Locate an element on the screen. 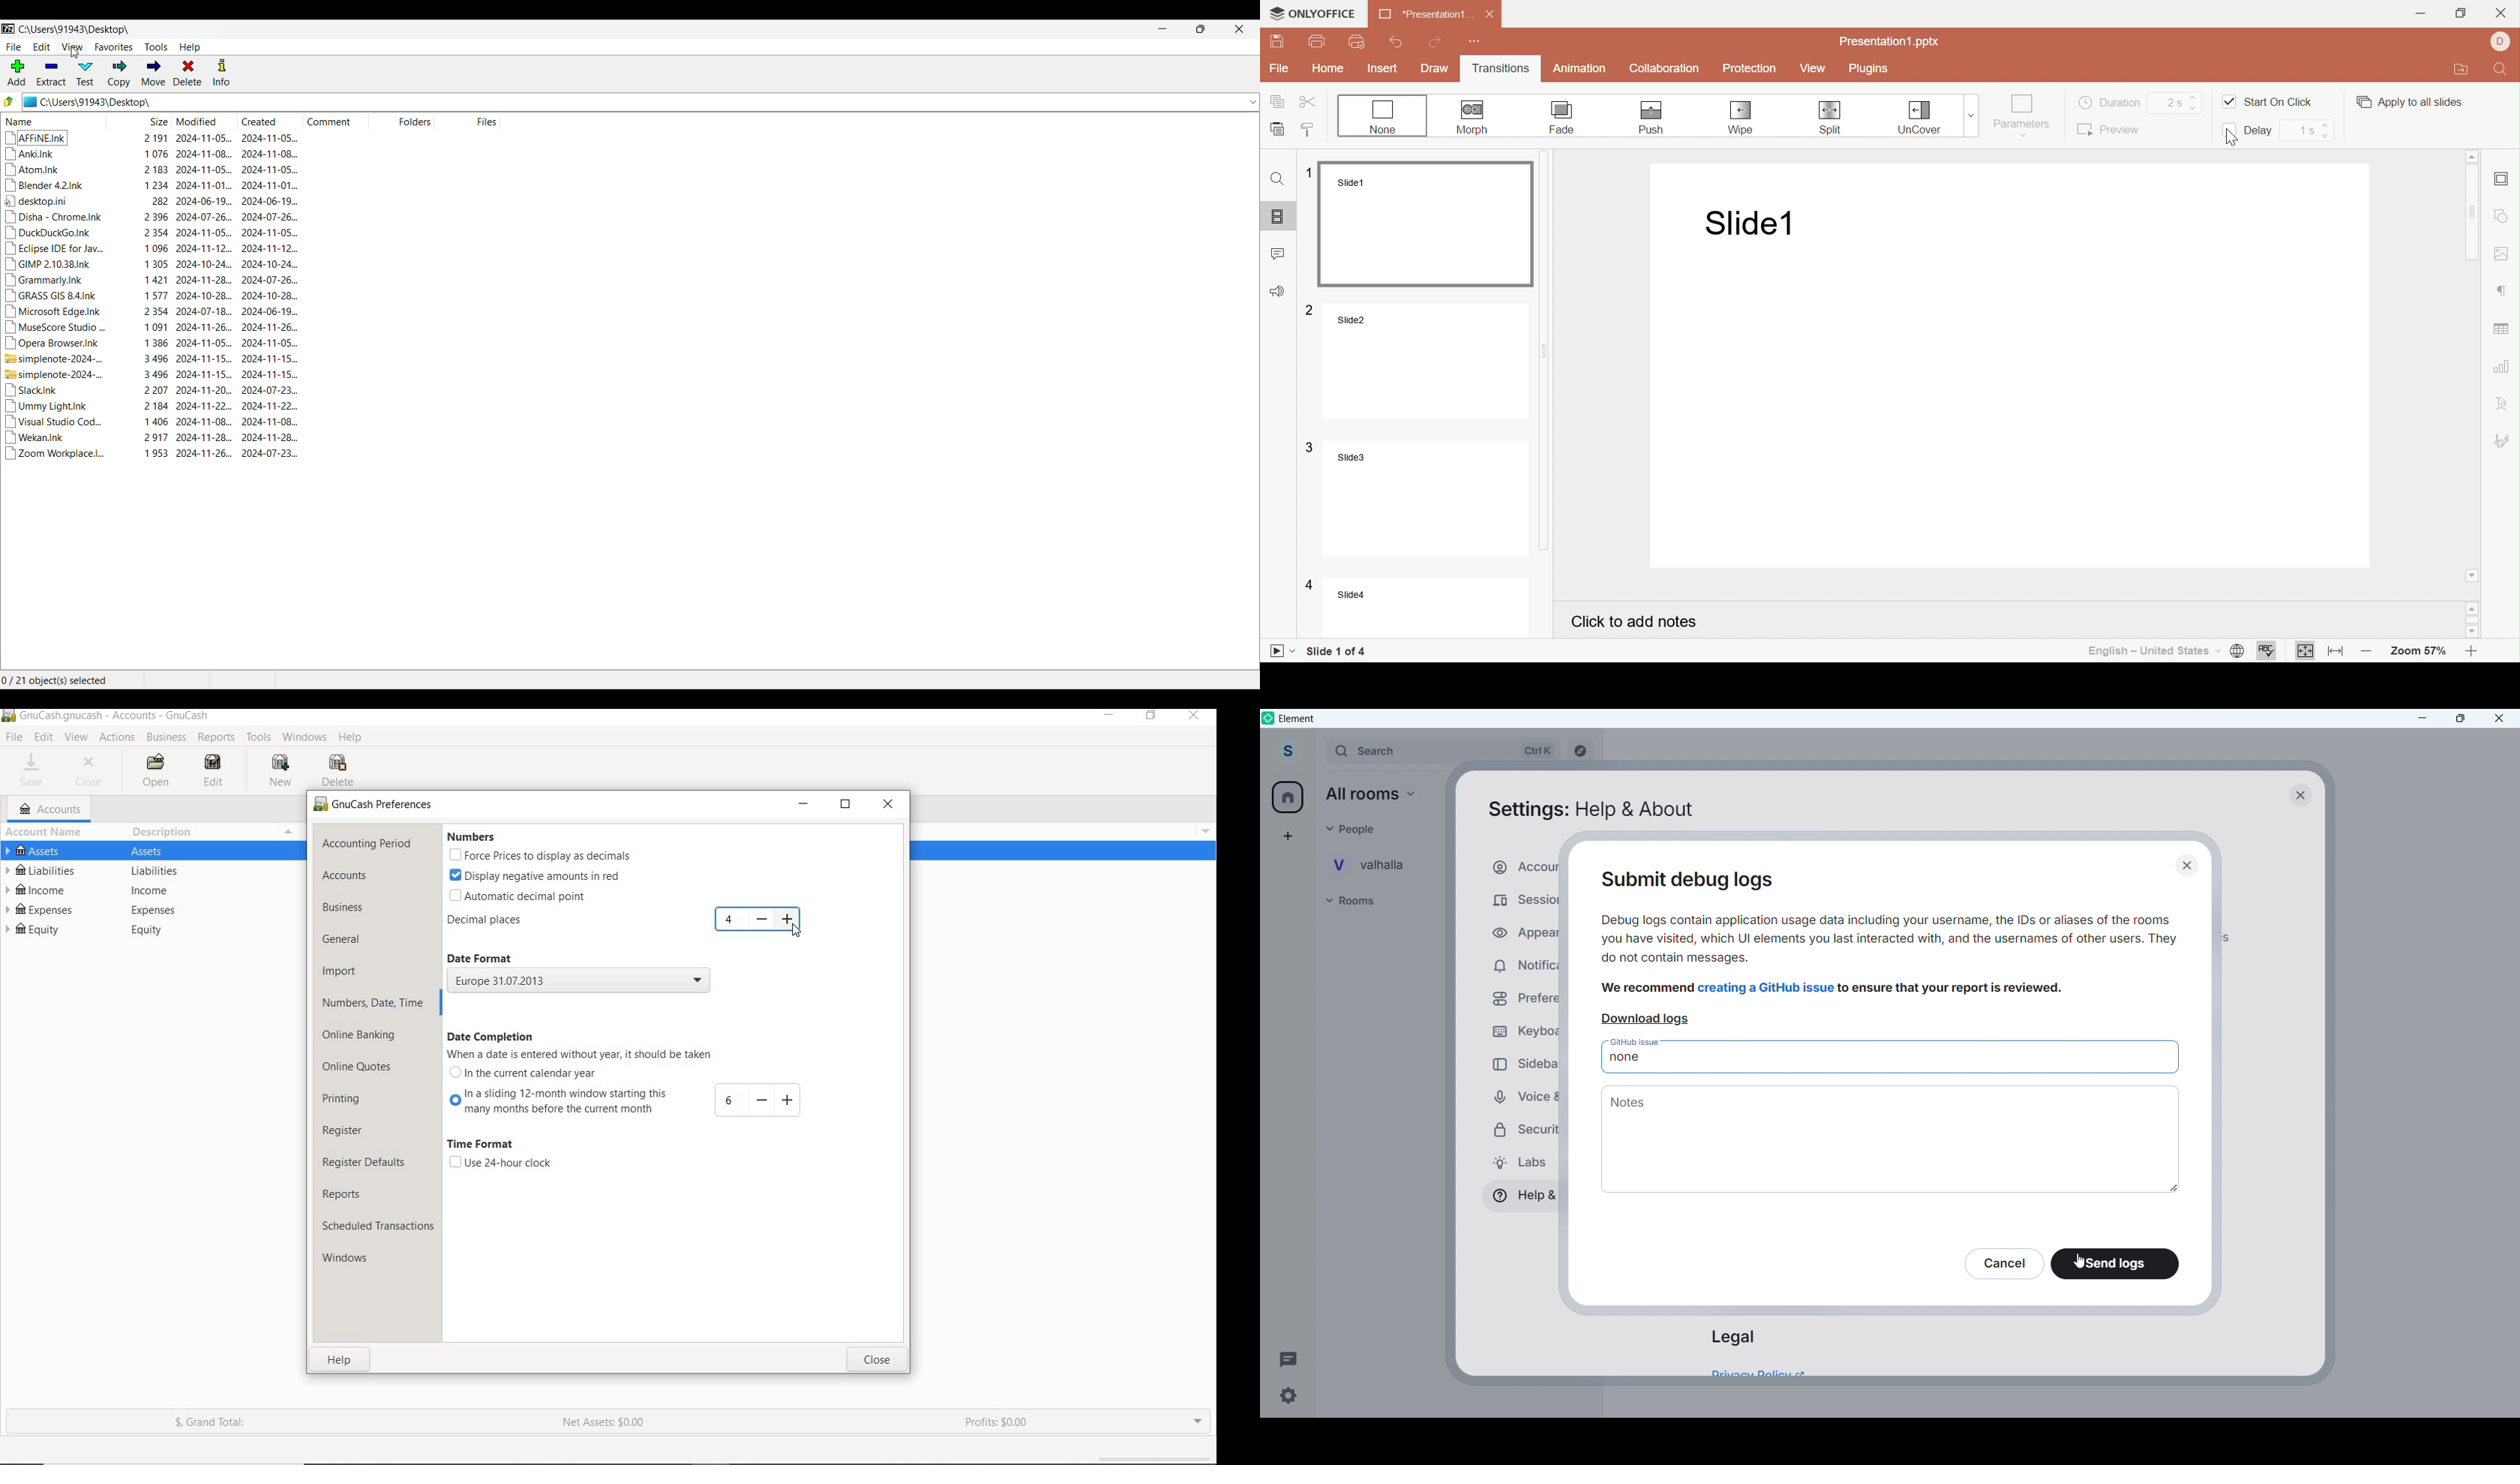 This screenshot has width=2520, height=1484. Visual Studio Cod... 1406 2024-11-08.. 2024-11-08... is located at coordinates (156, 421).